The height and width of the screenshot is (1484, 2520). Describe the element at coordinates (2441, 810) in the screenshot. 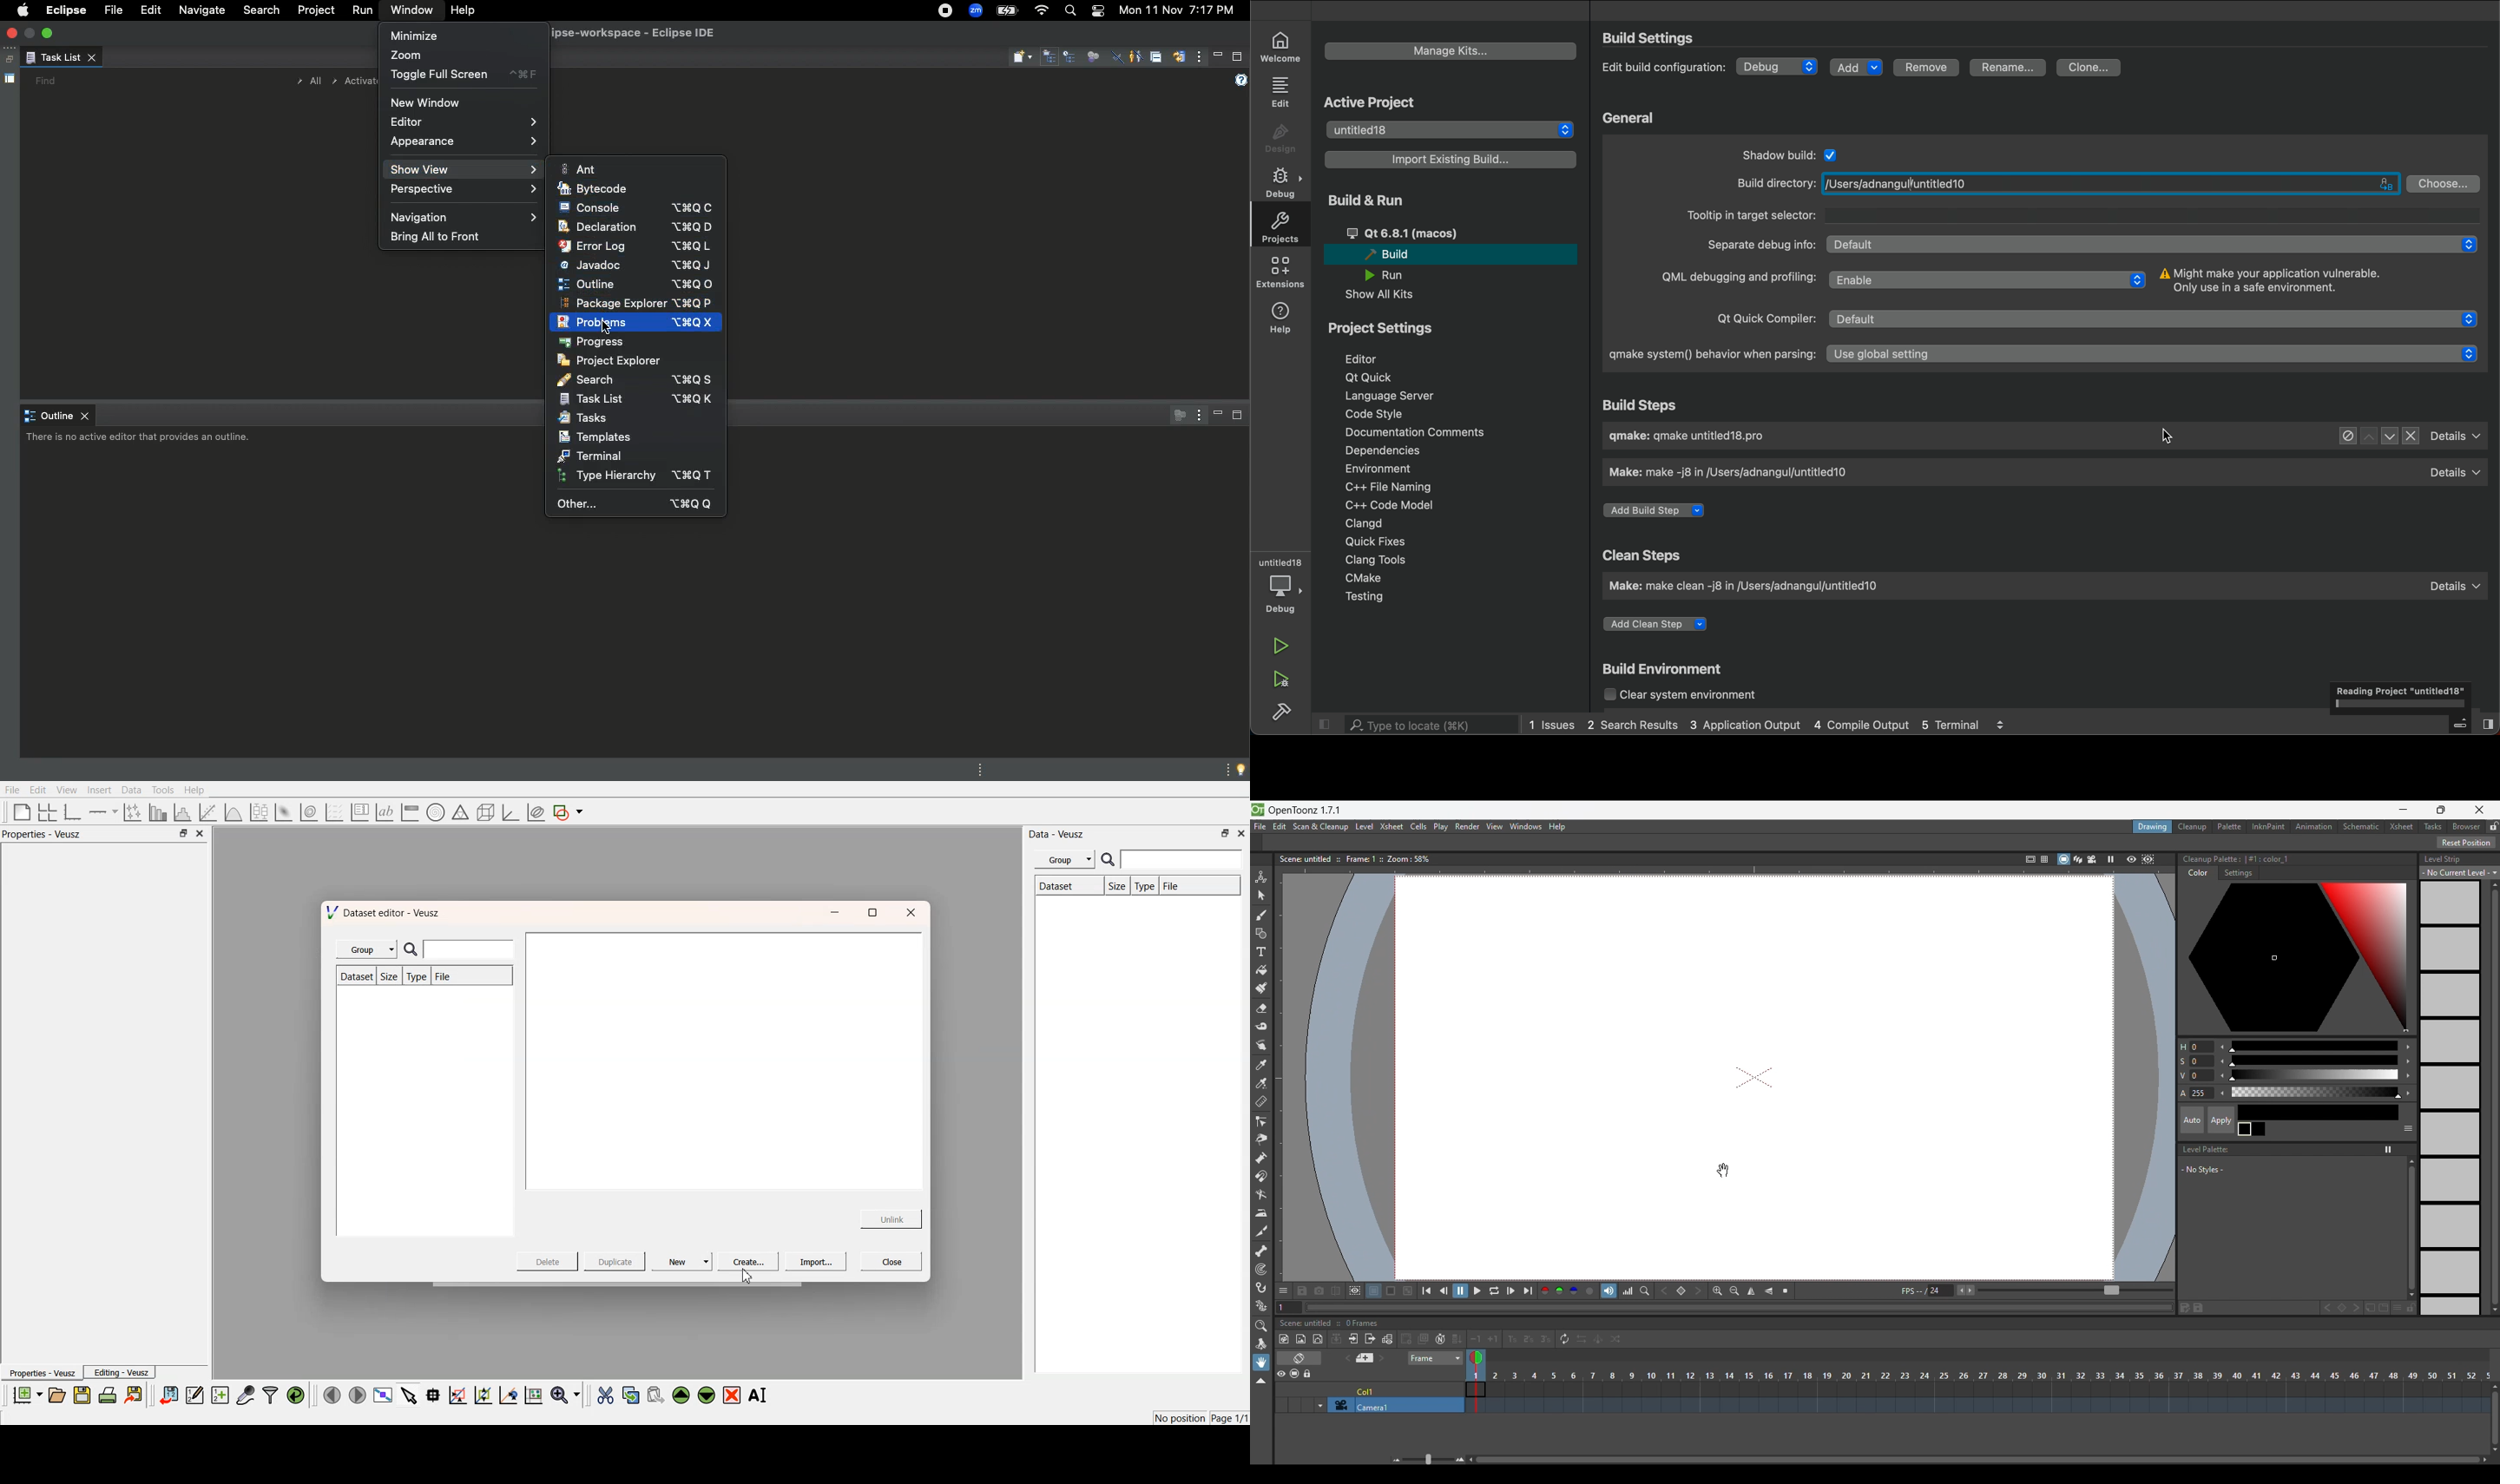

I see `Show interface in smaller tab` at that location.